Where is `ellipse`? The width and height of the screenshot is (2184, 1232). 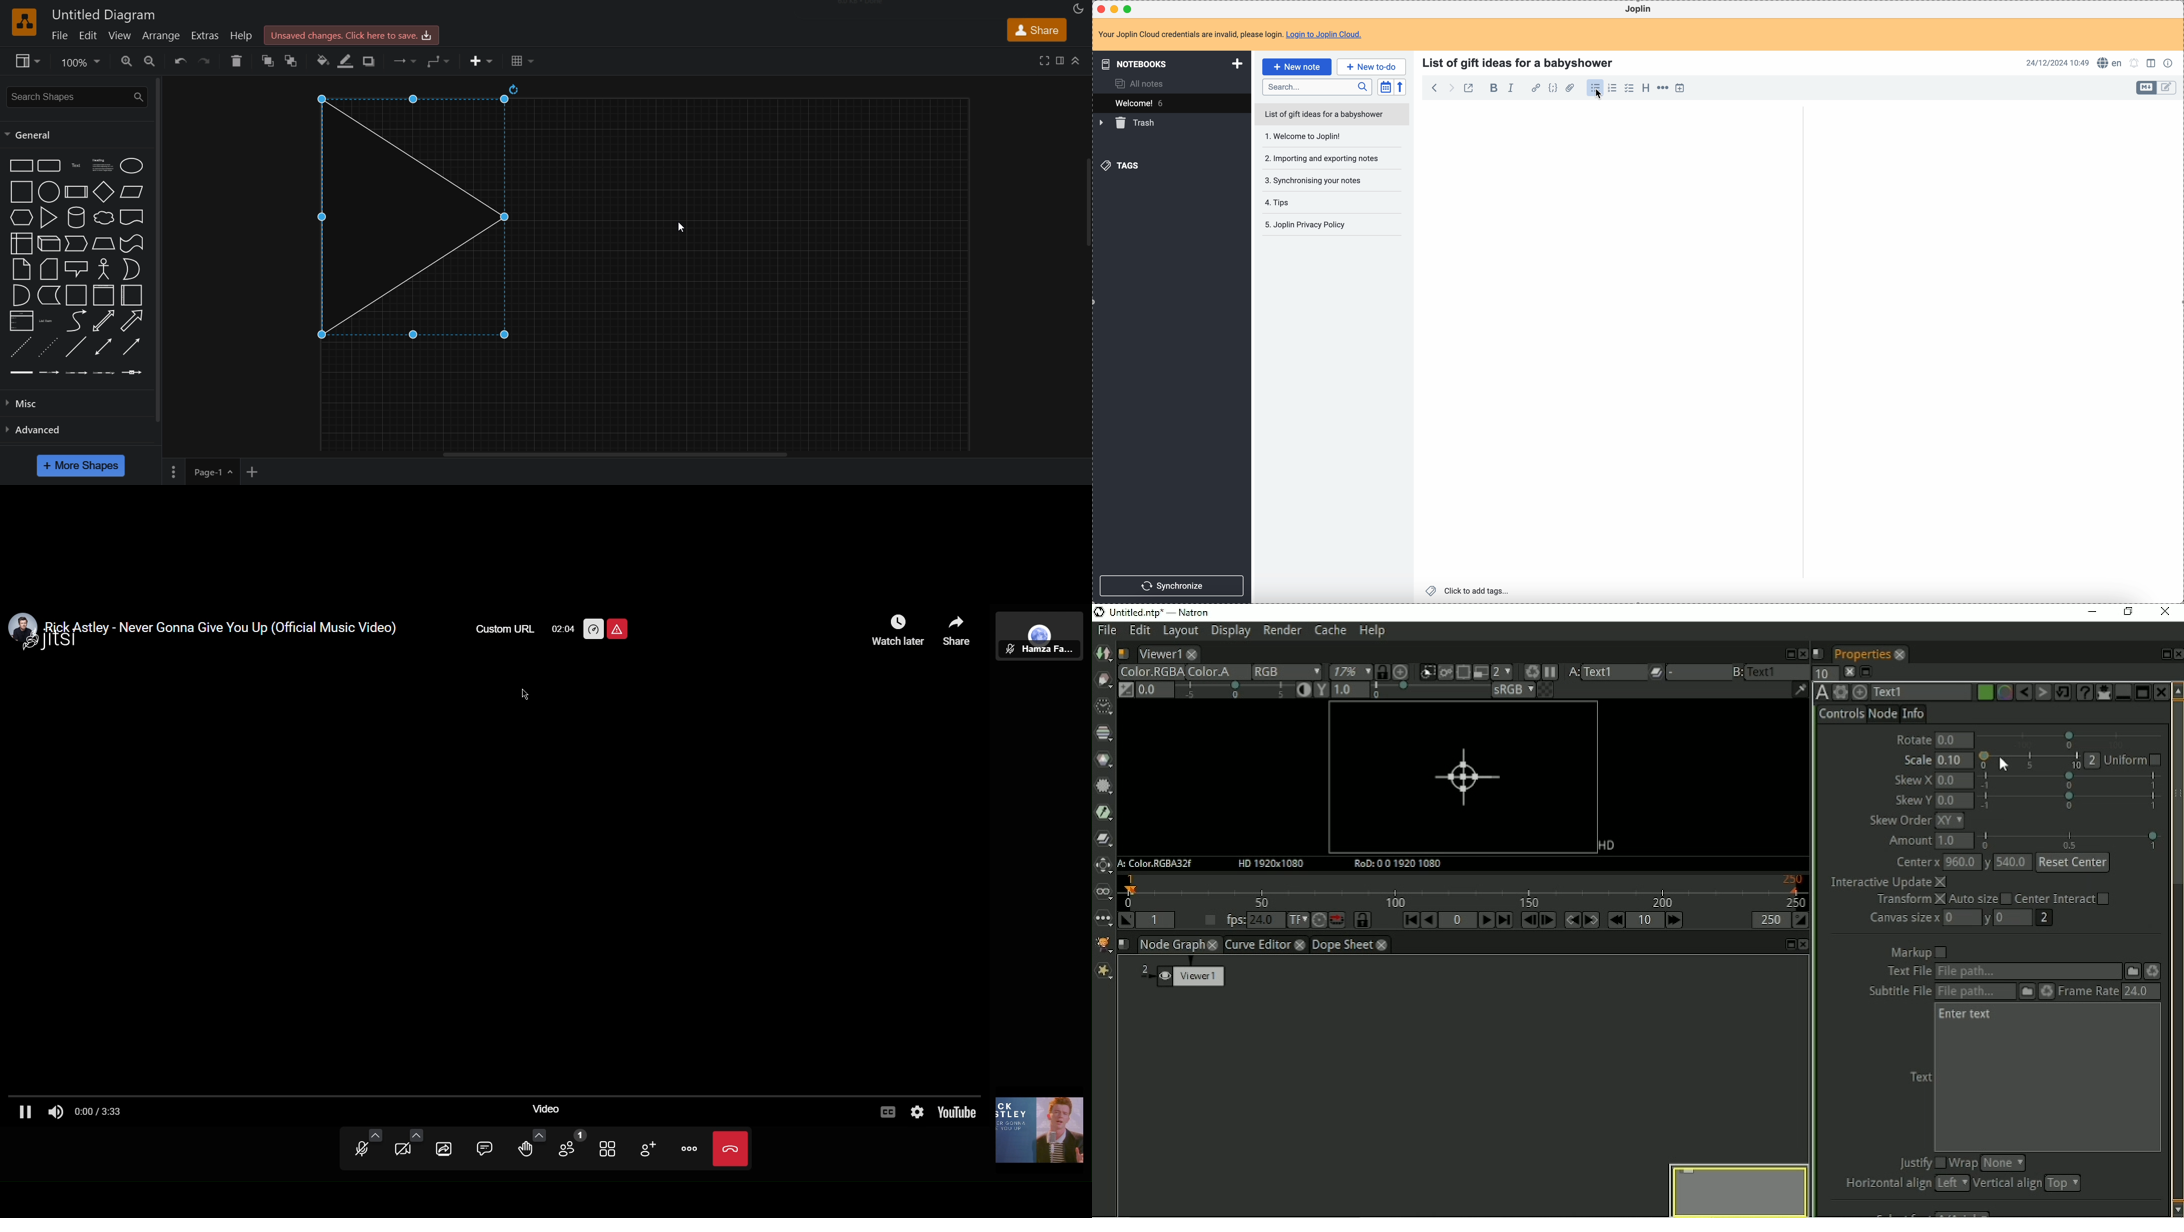
ellipse is located at coordinates (134, 167).